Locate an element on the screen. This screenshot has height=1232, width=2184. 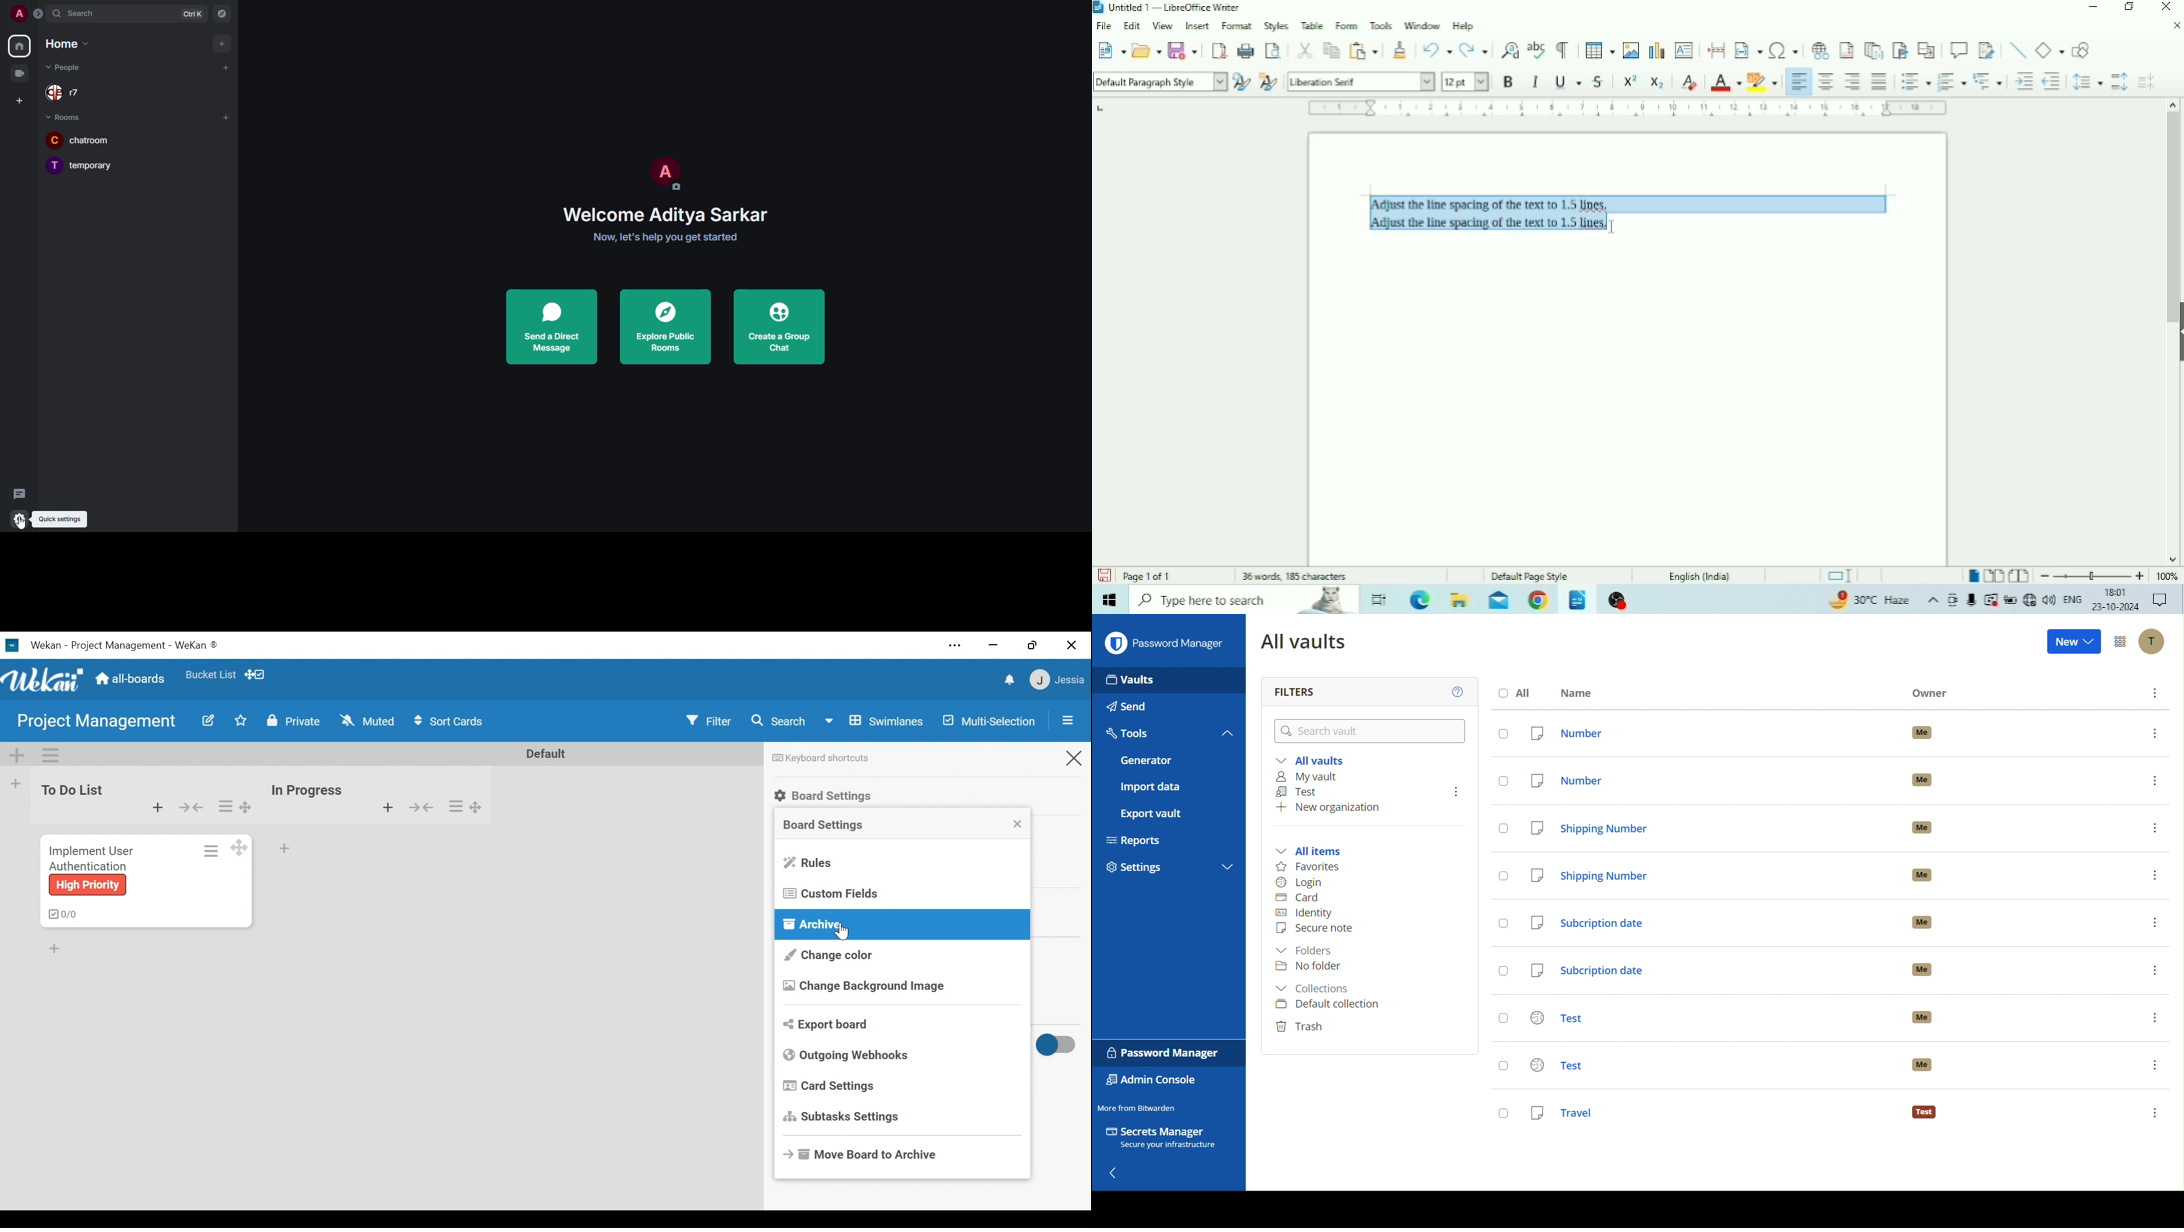
Print is located at coordinates (1246, 49).